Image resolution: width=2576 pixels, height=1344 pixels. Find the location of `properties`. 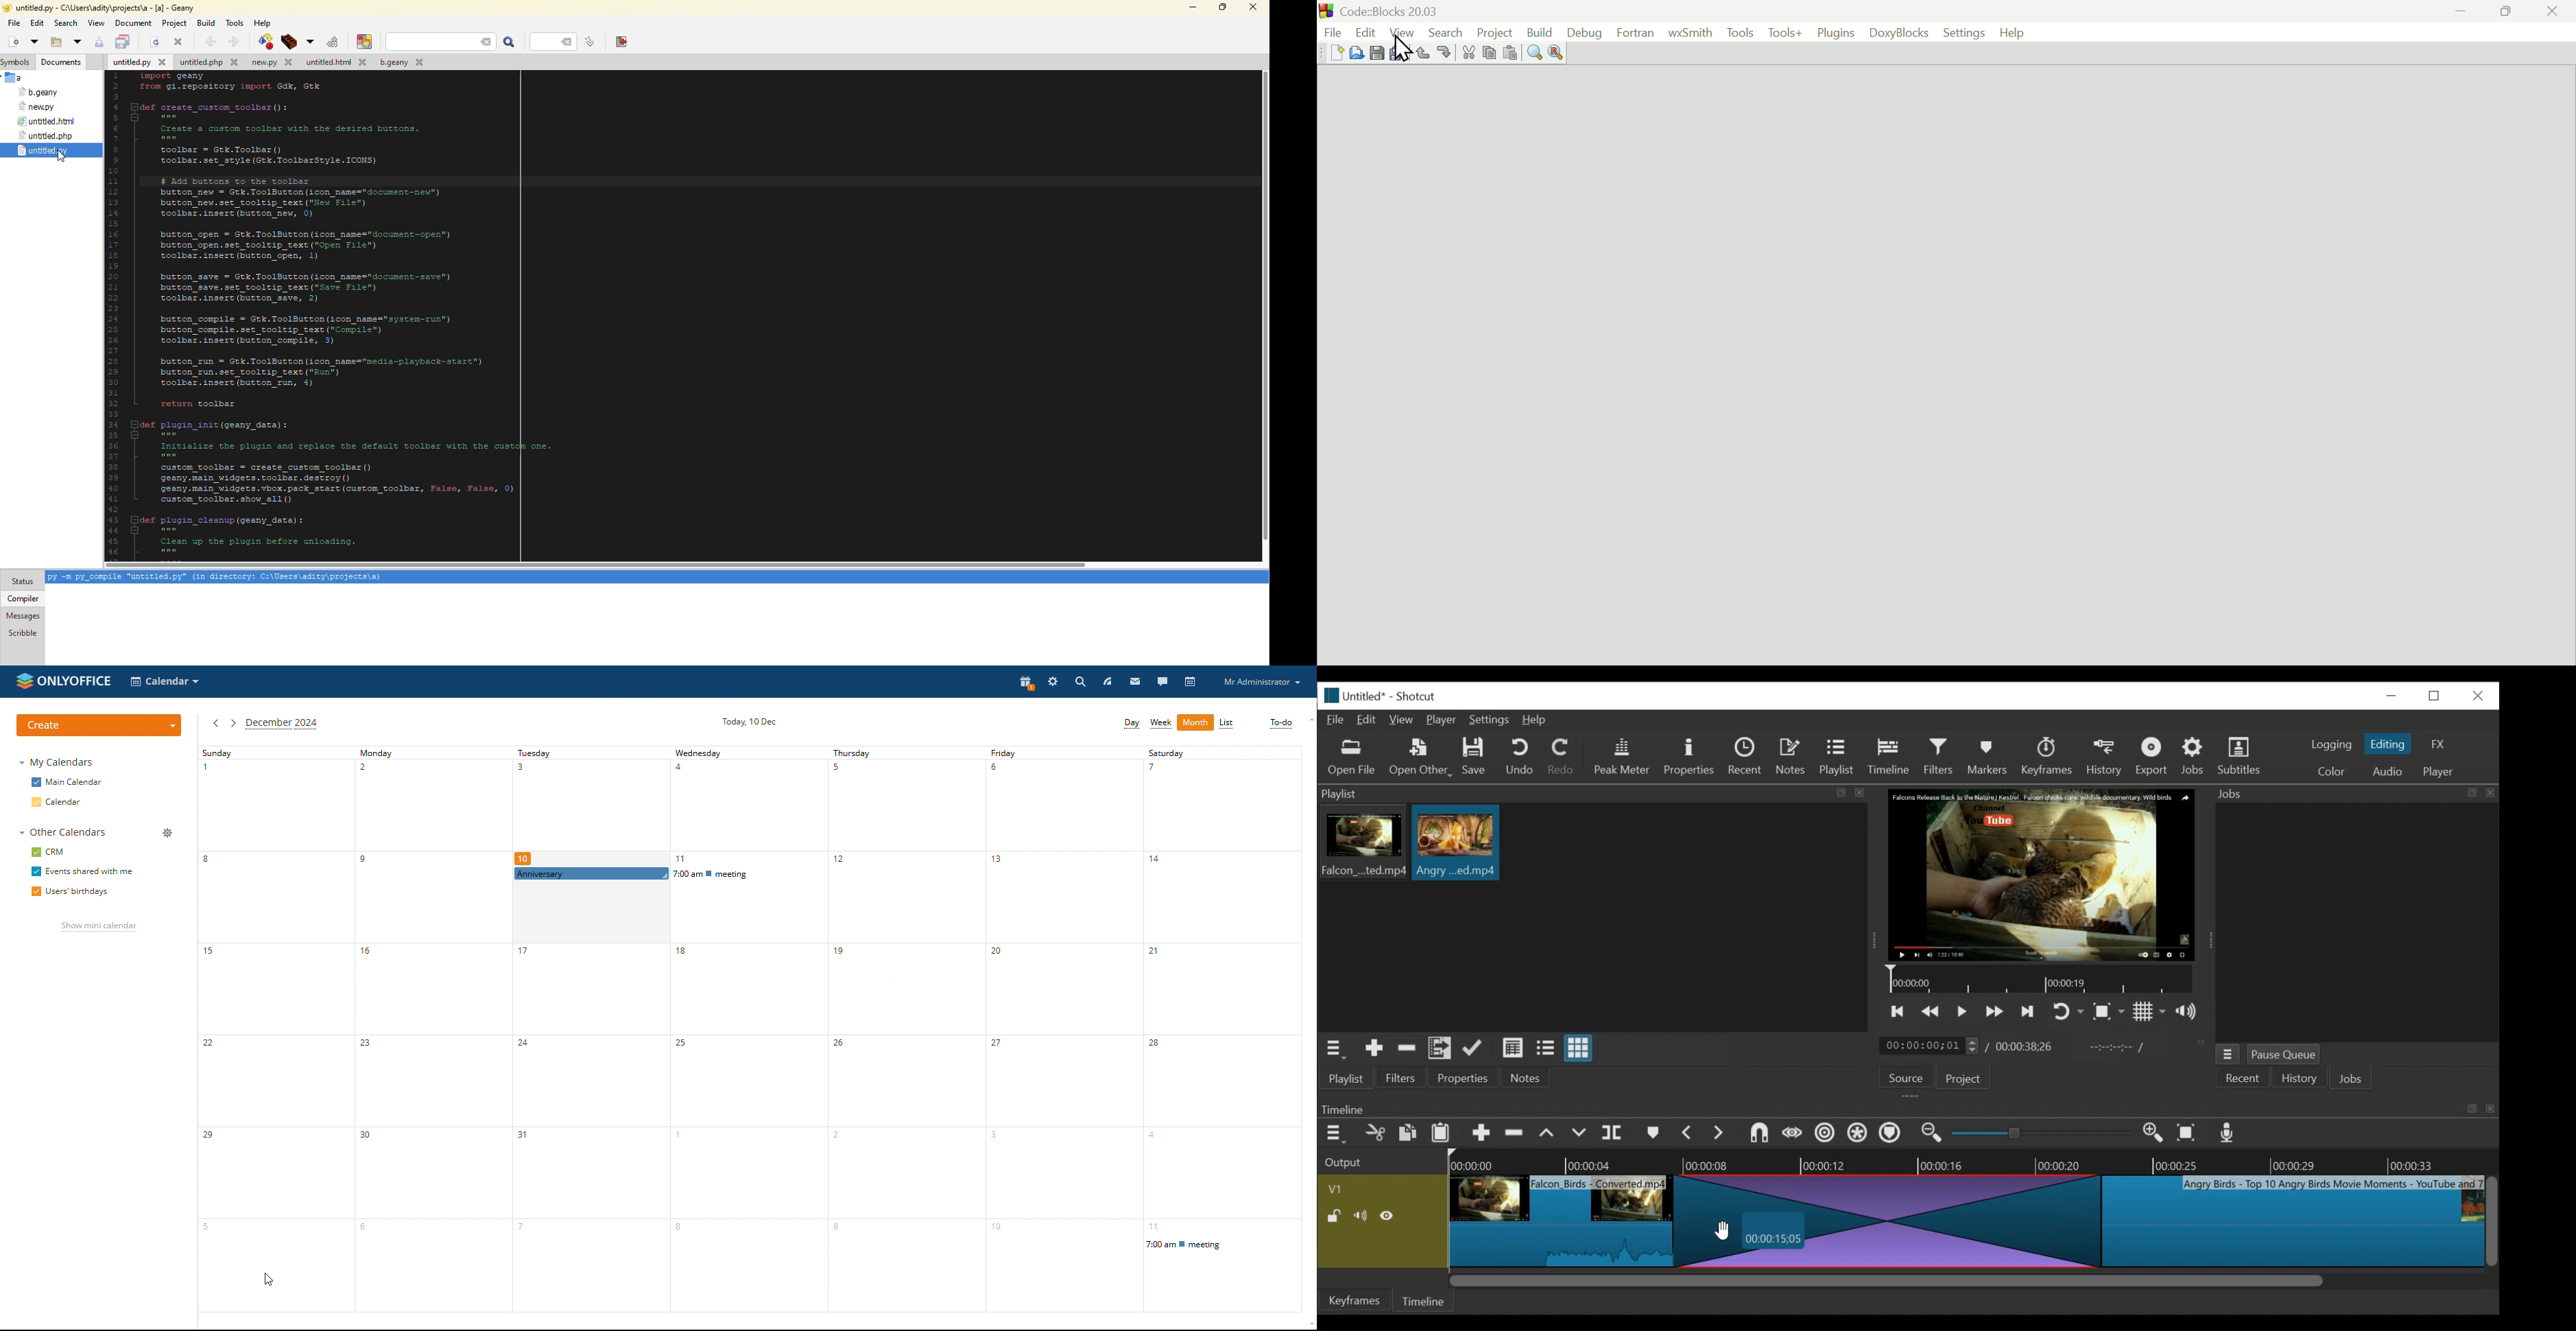

properties is located at coordinates (1464, 1078).